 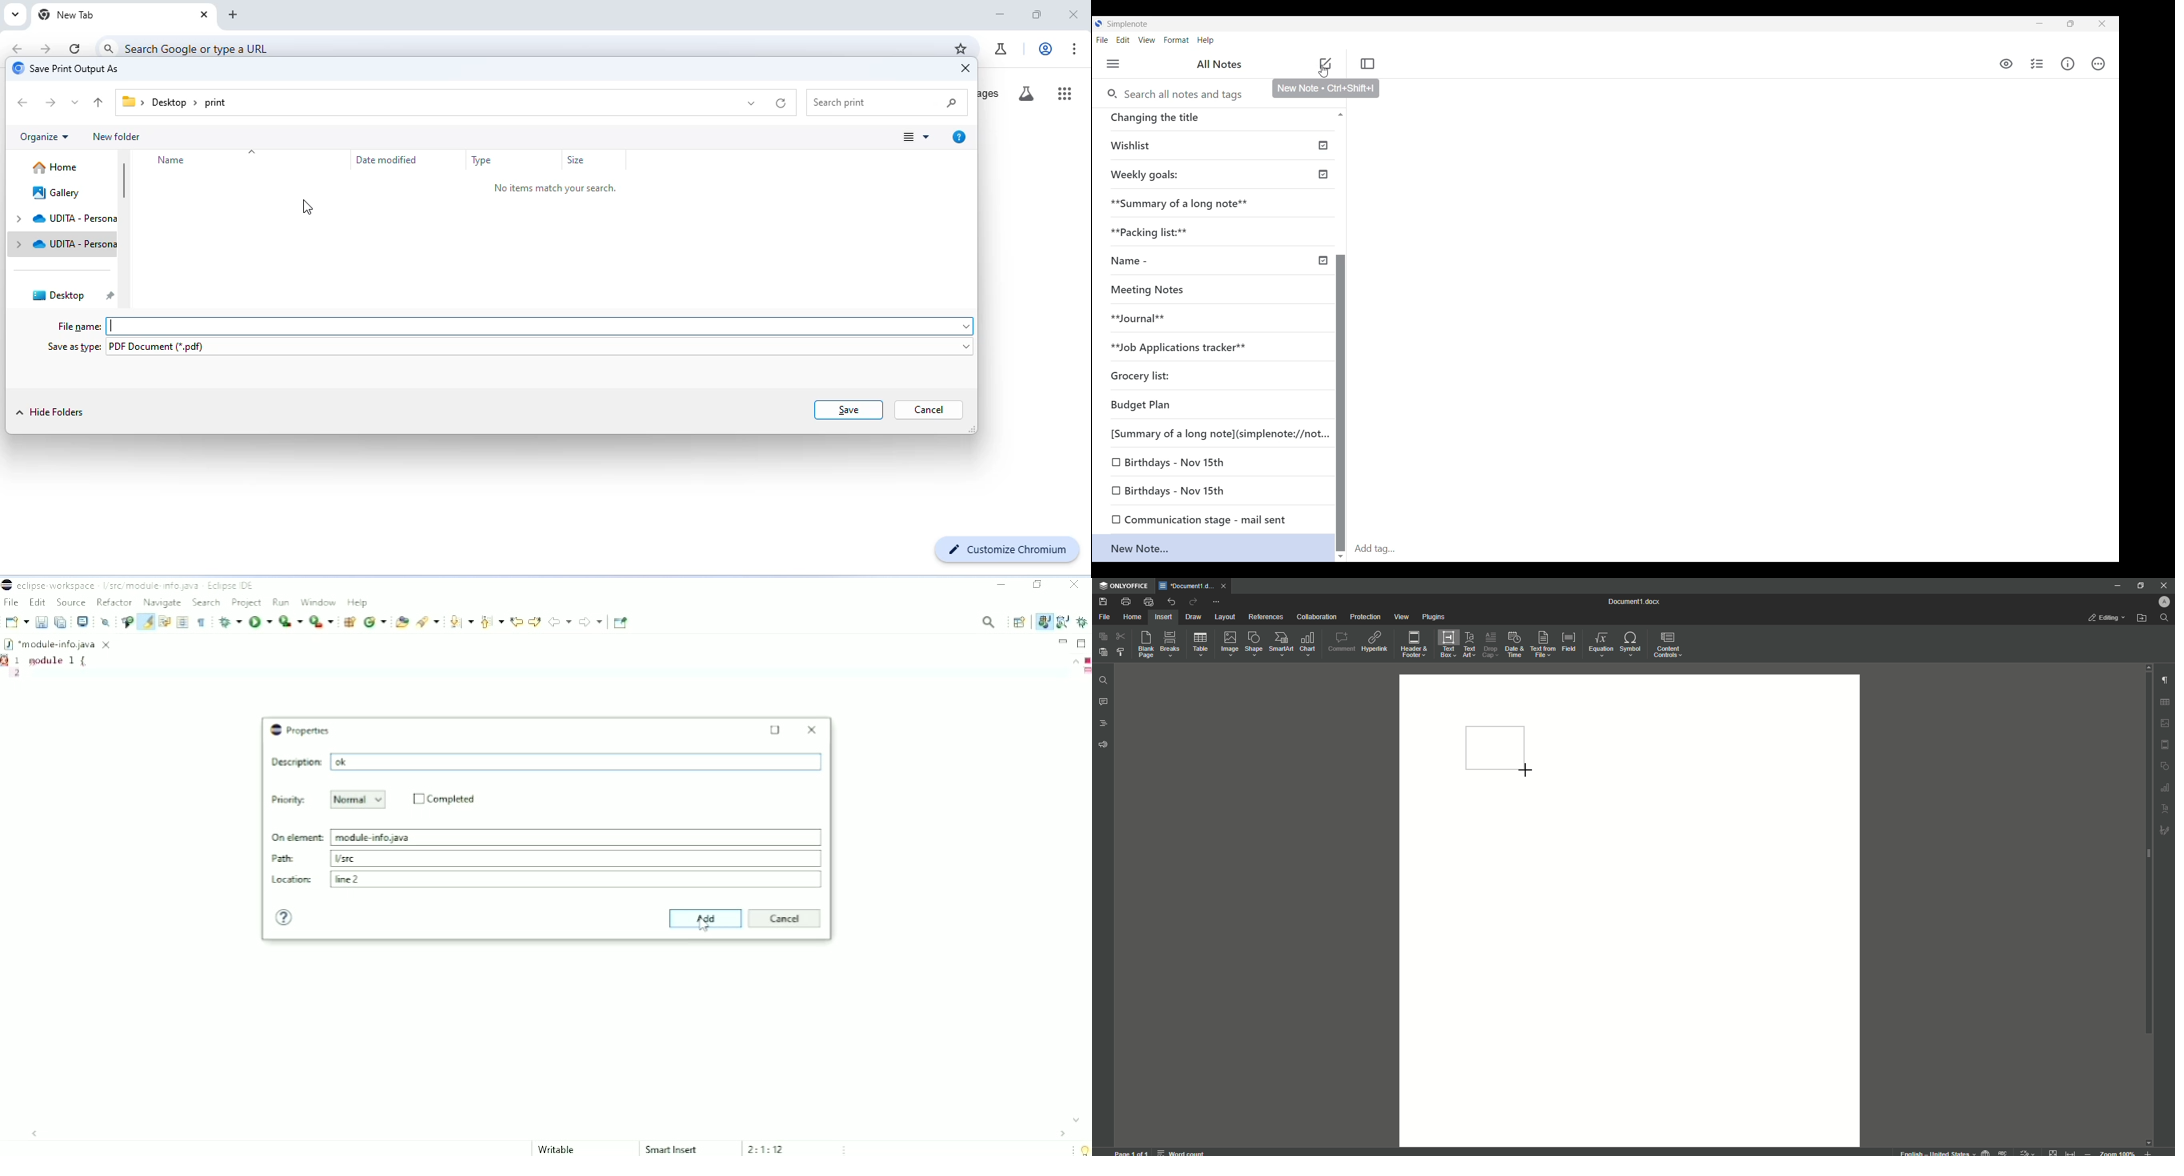 I want to click on Smart Insert, so click(x=672, y=1149).